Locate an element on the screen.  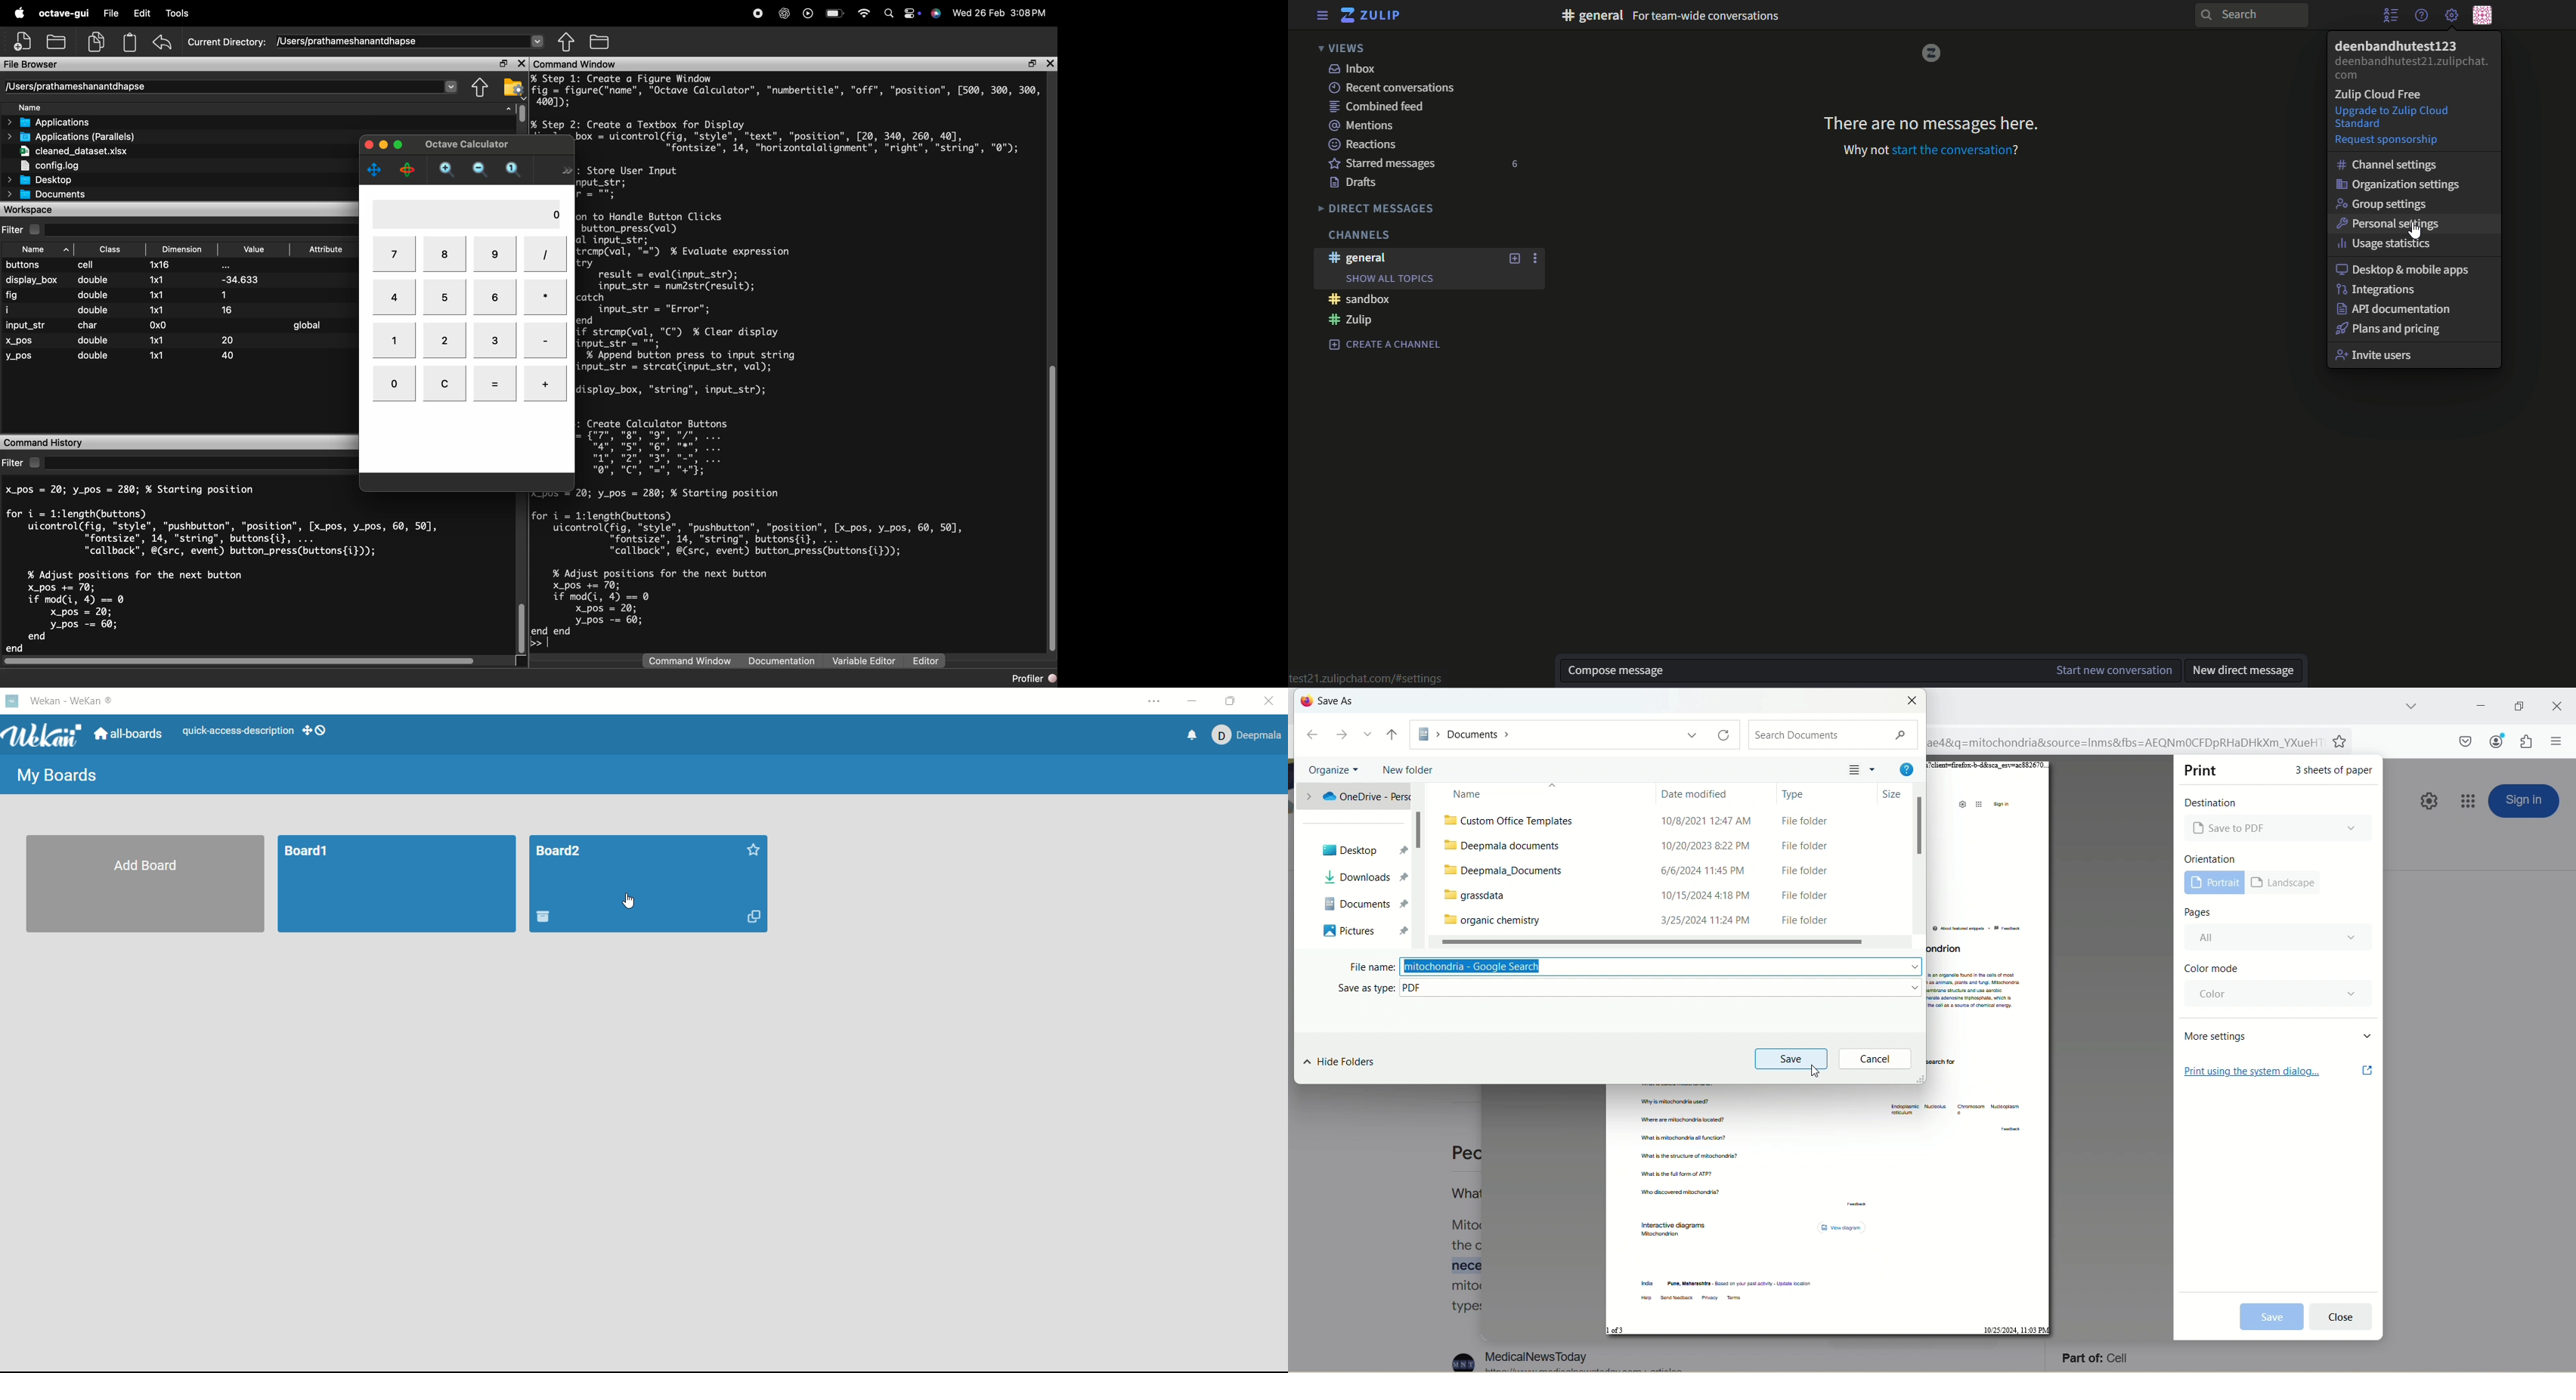
menu is located at coordinates (1323, 15).